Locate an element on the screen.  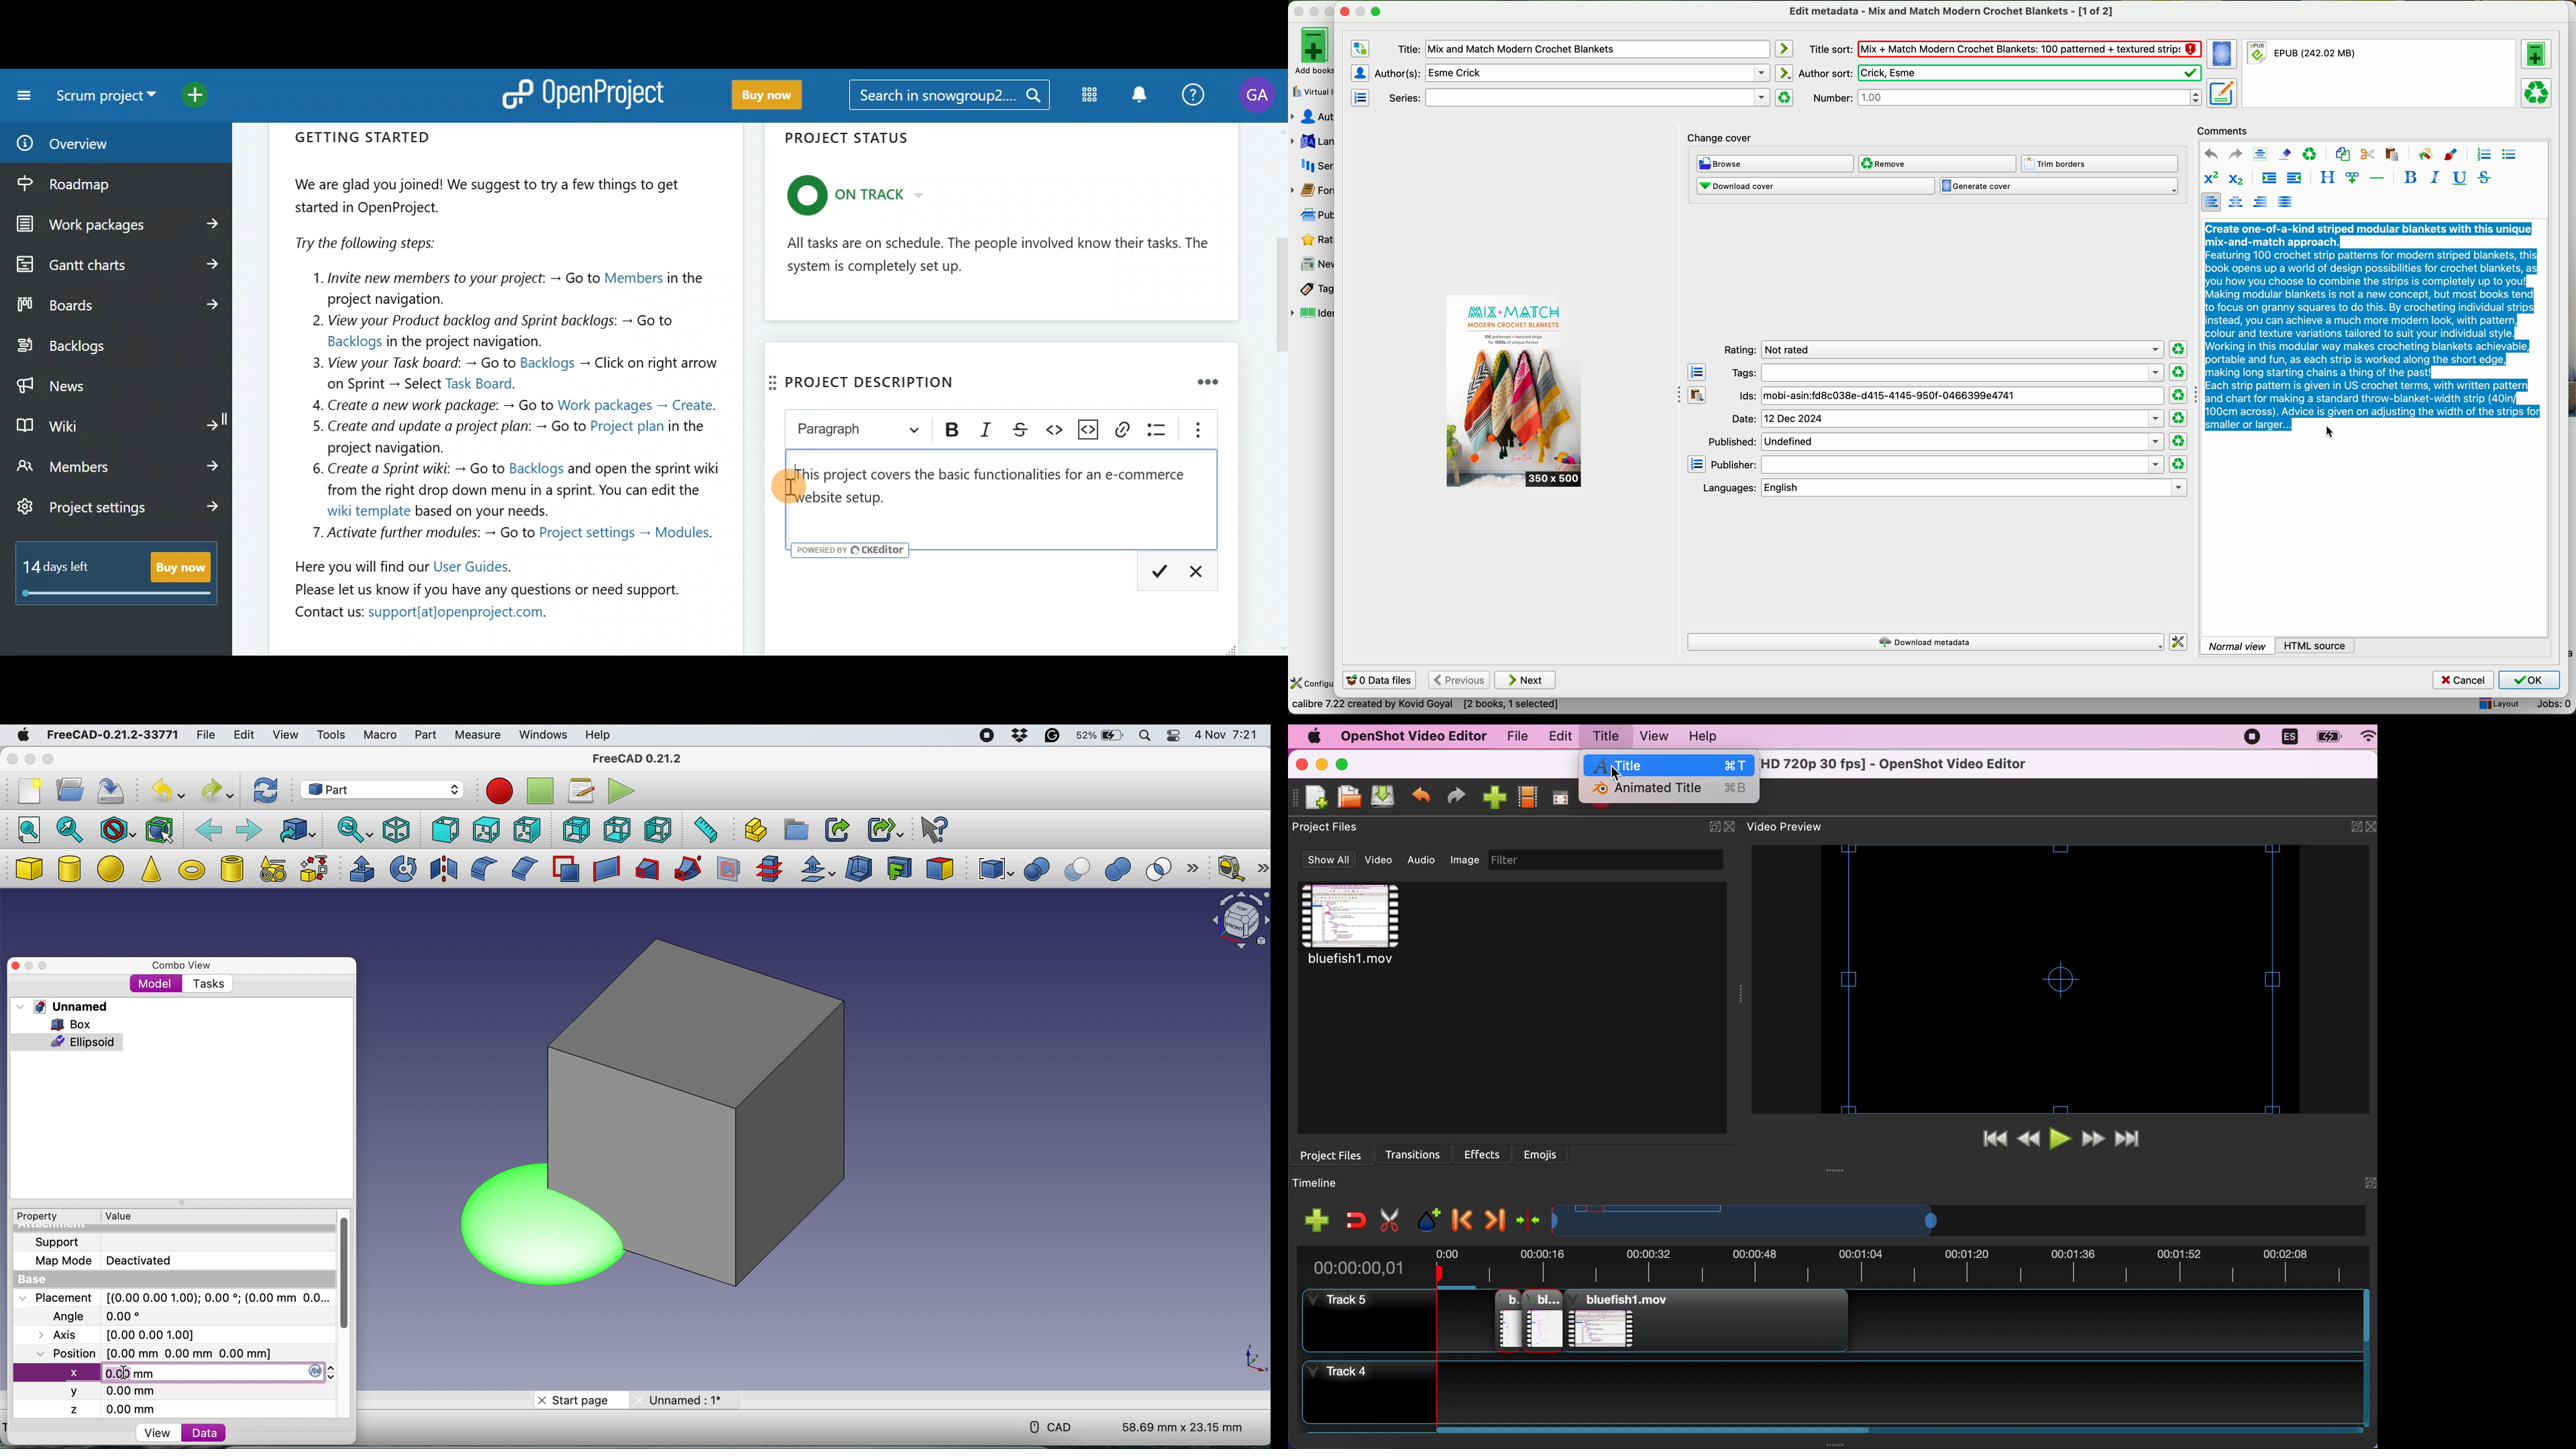
bottom is located at coordinates (618, 831).